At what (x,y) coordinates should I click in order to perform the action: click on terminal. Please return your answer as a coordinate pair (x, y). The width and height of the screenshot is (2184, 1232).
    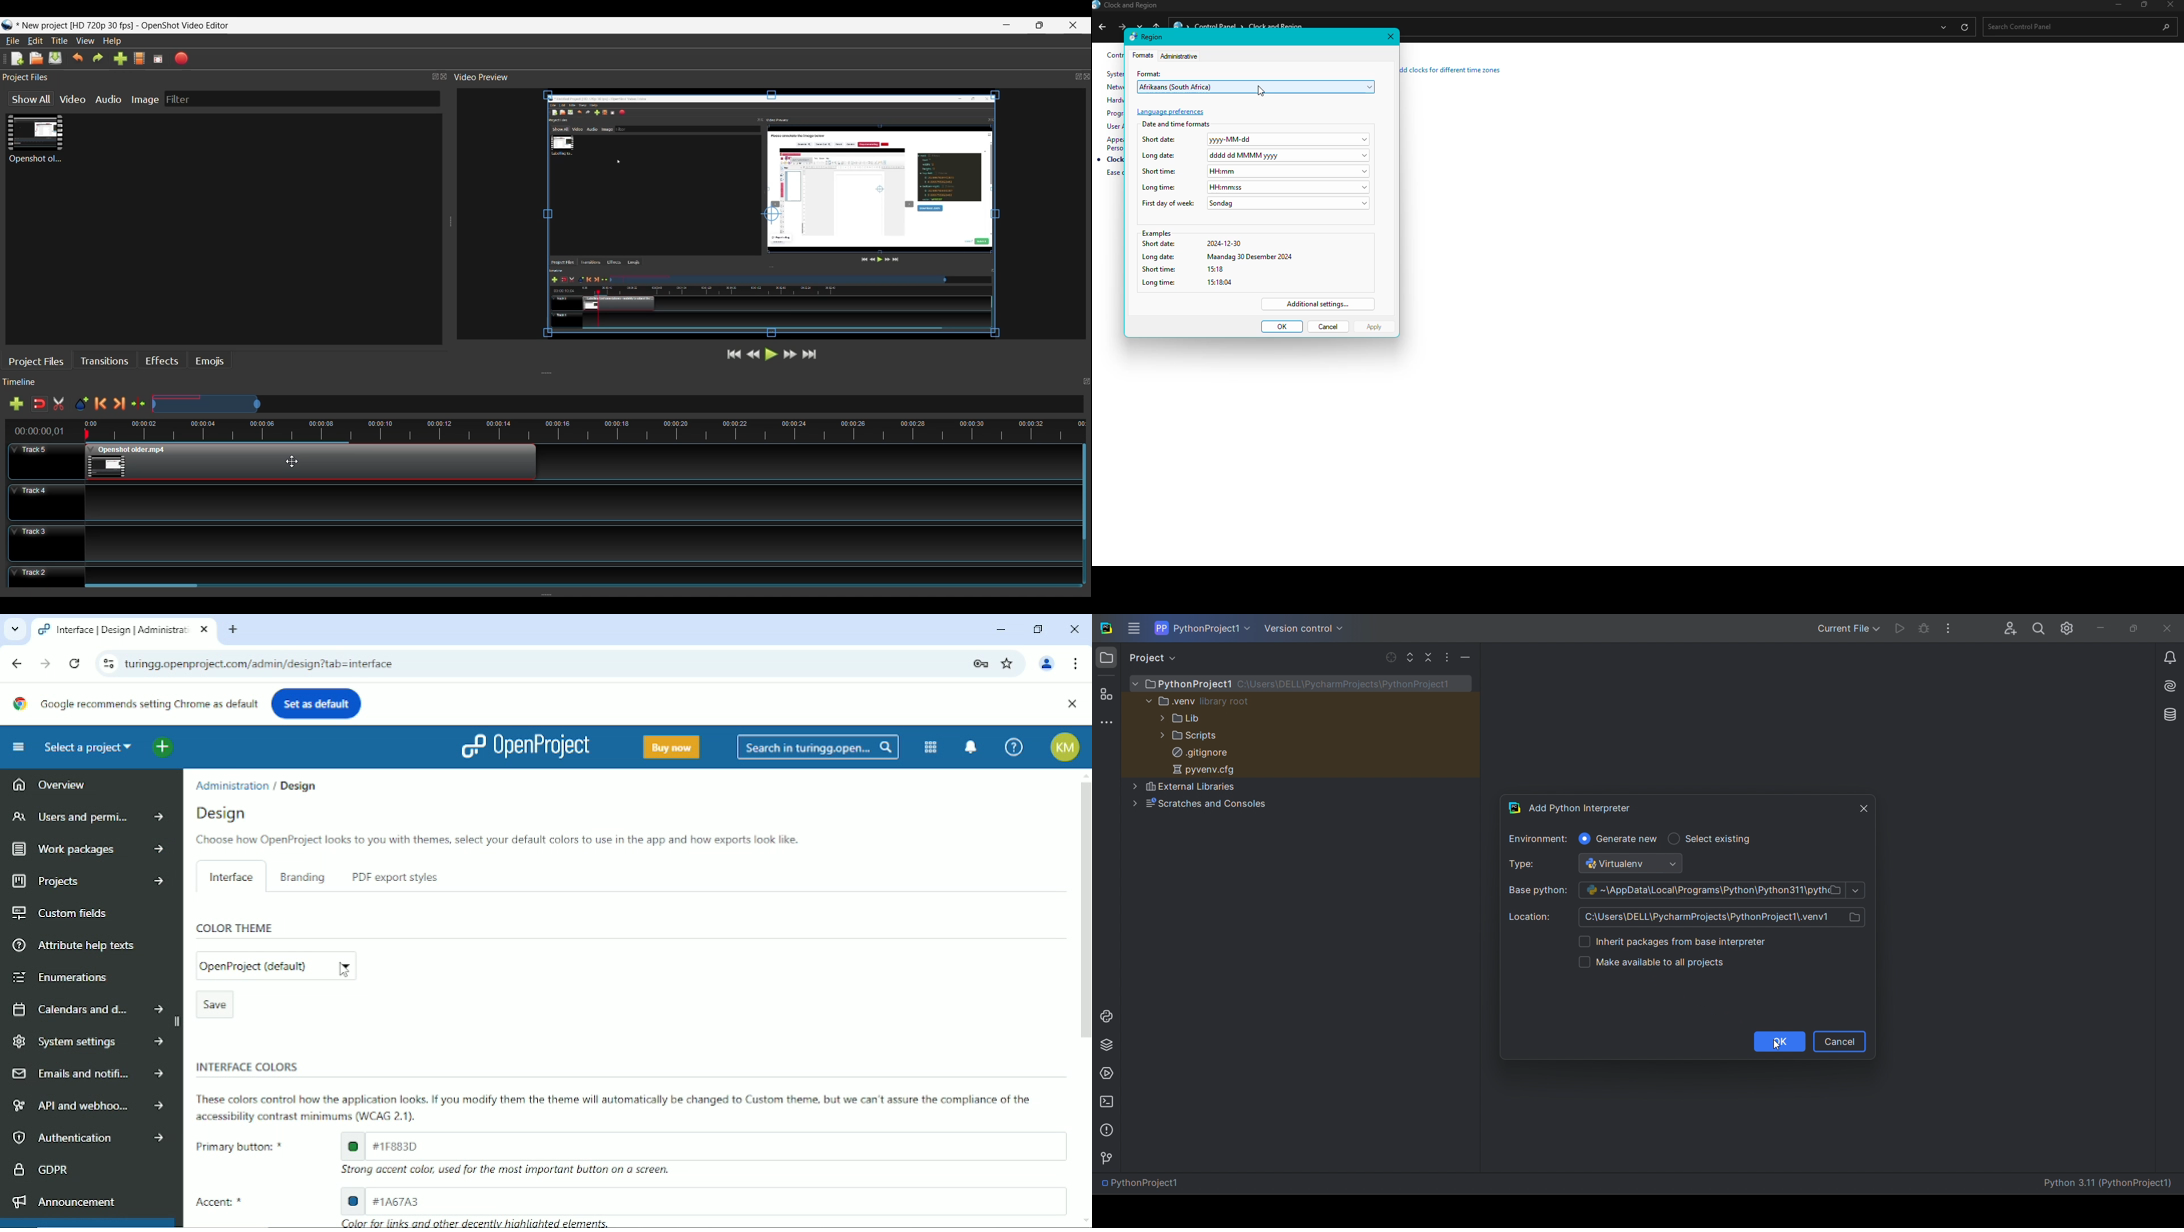
    Looking at the image, I should click on (1108, 1103).